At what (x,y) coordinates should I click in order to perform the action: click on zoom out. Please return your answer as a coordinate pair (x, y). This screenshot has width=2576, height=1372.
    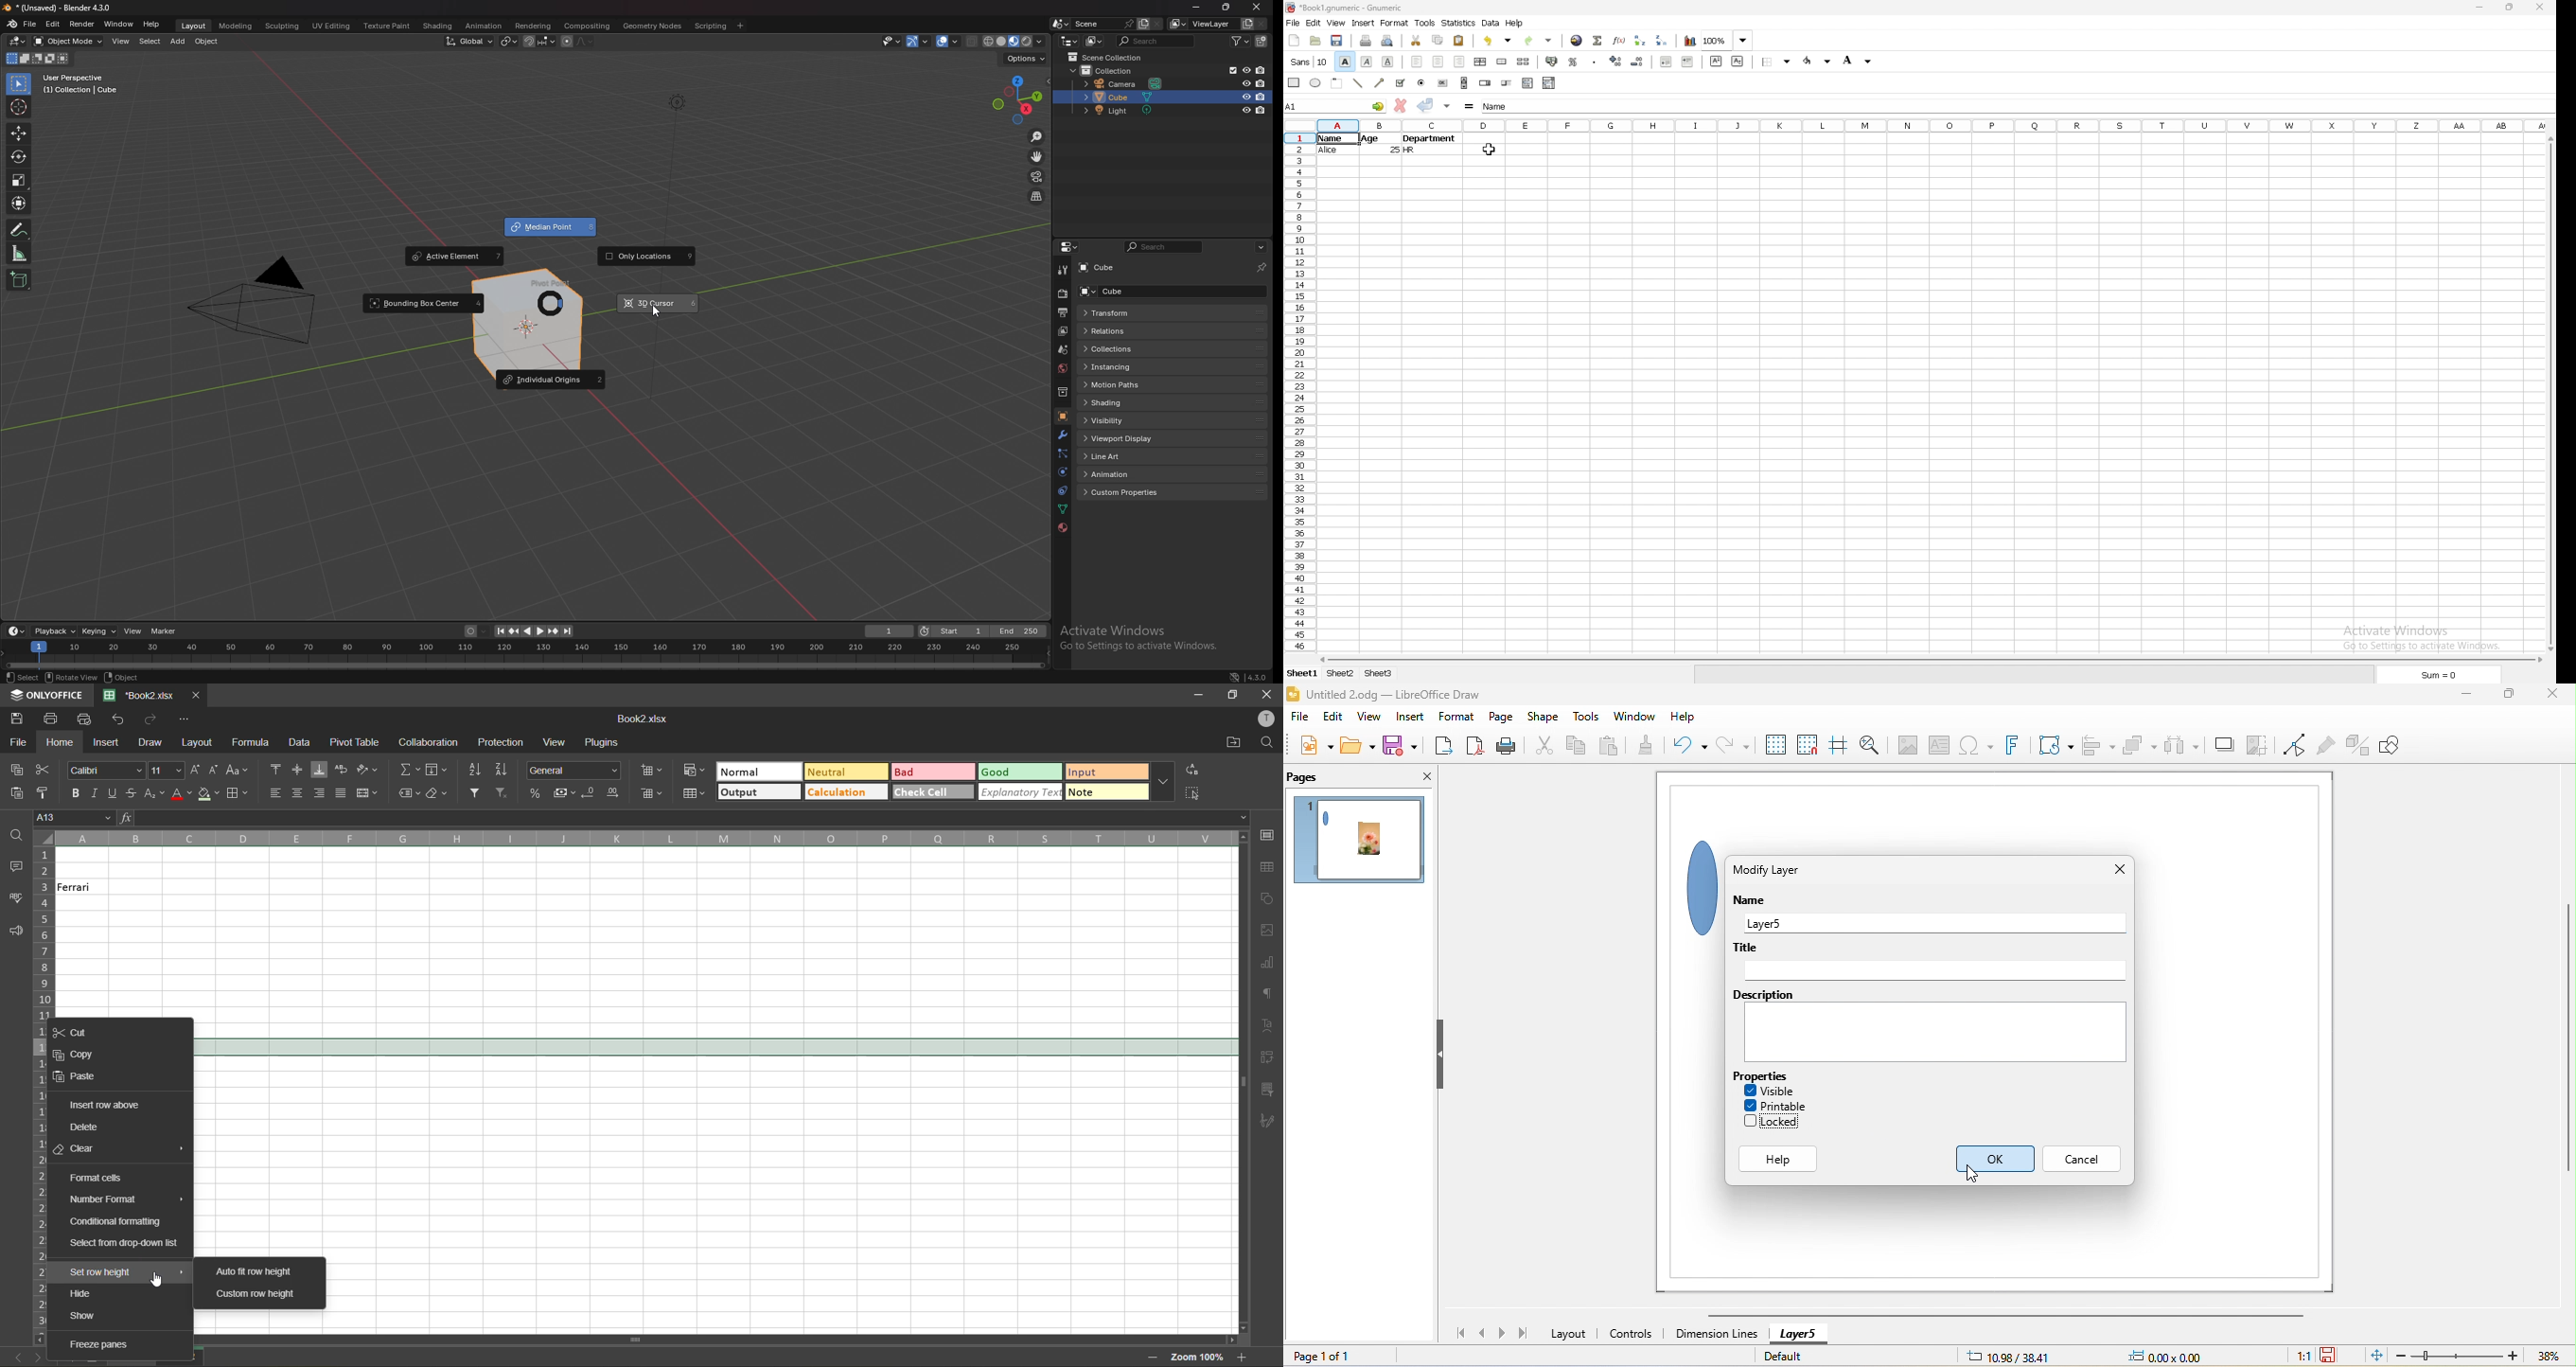
    Looking at the image, I should click on (1148, 1356).